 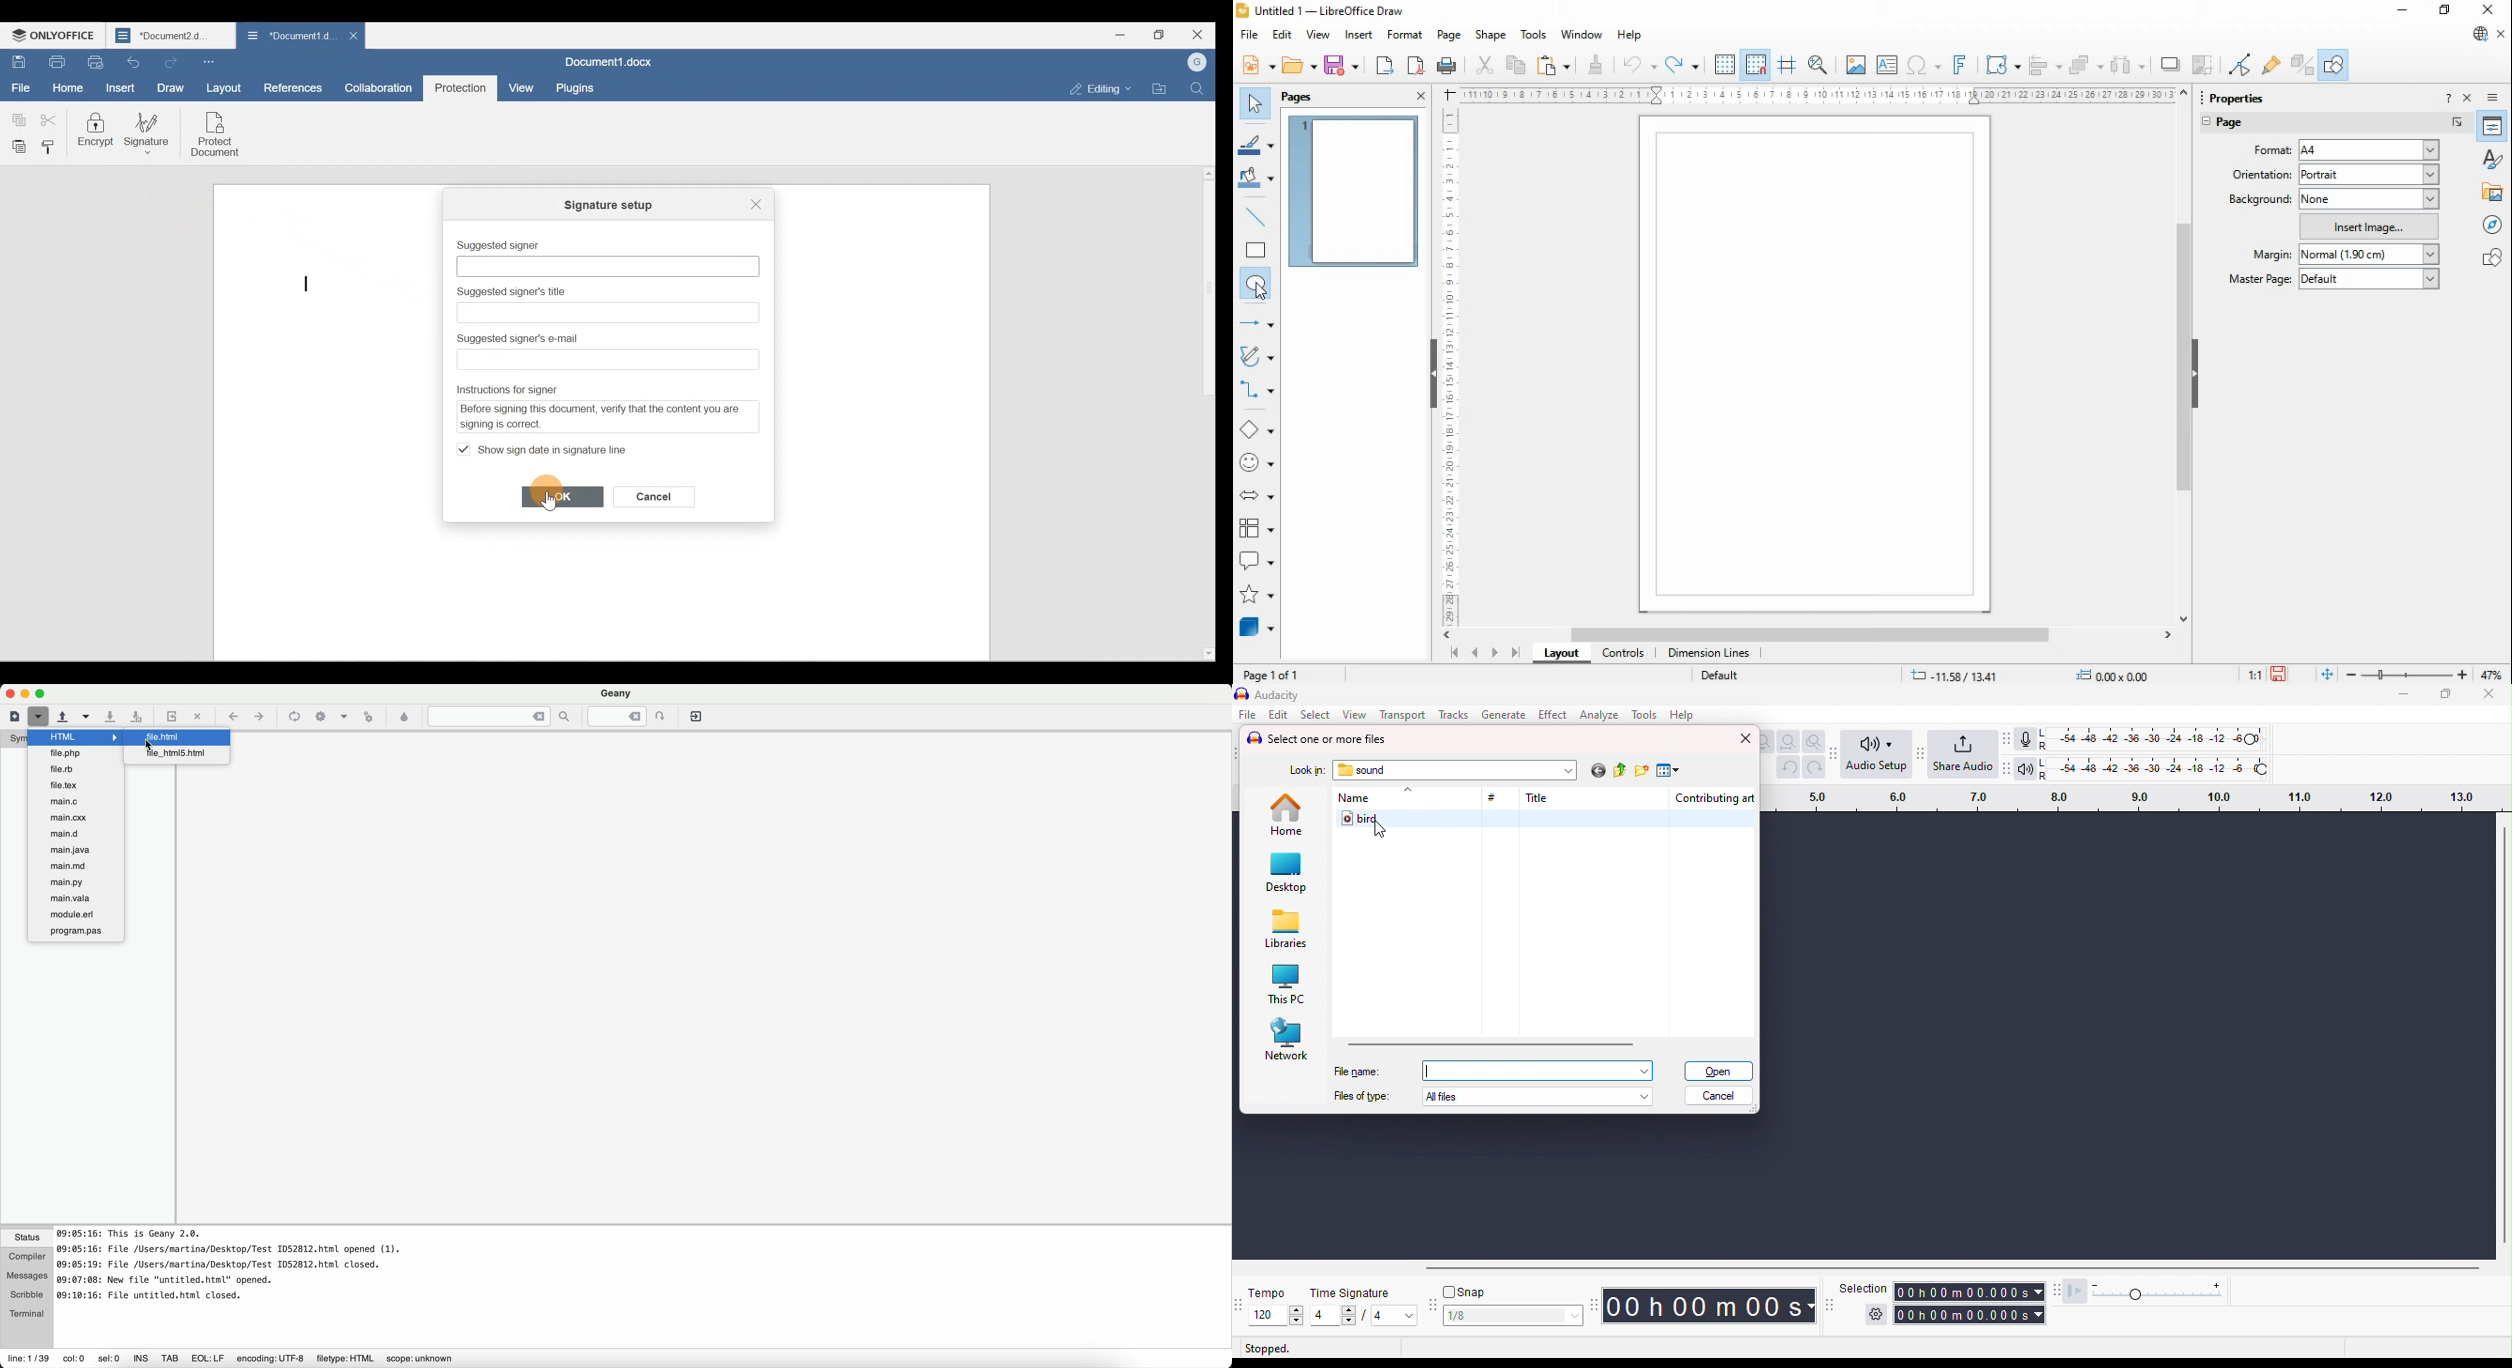 I want to click on new folder, so click(x=1641, y=771).